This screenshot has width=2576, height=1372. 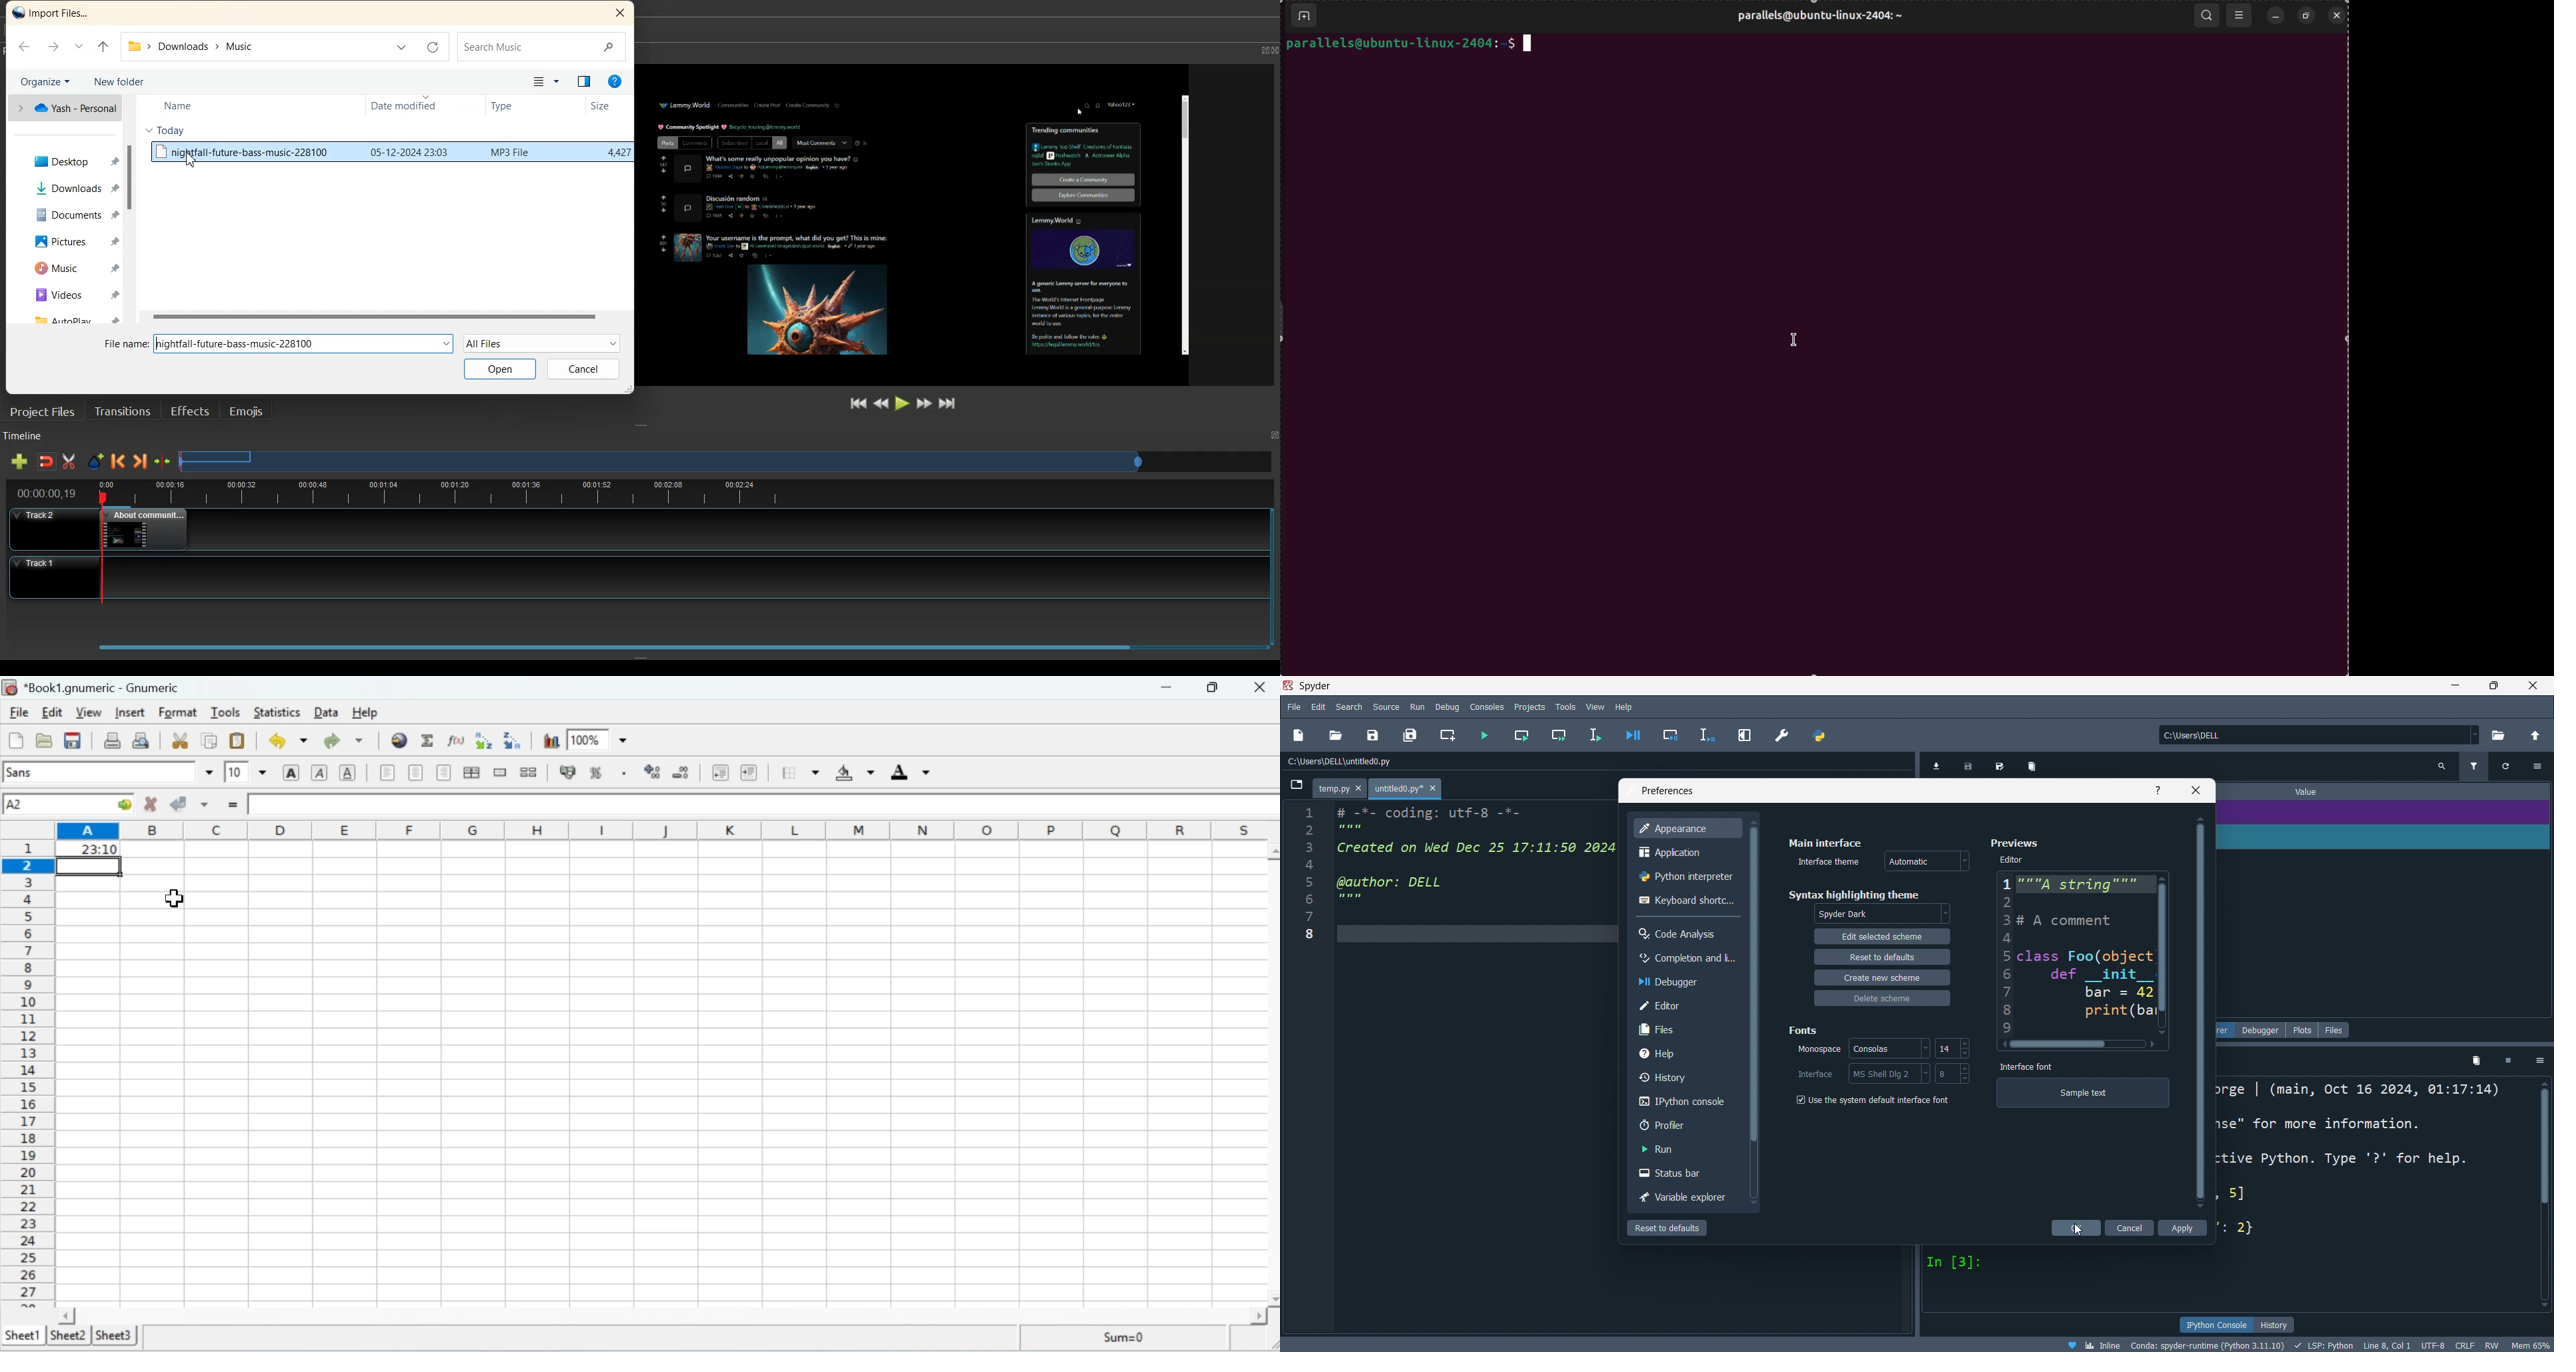 What do you see at coordinates (484, 741) in the screenshot?
I see `Sort by ascending` at bounding box center [484, 741].